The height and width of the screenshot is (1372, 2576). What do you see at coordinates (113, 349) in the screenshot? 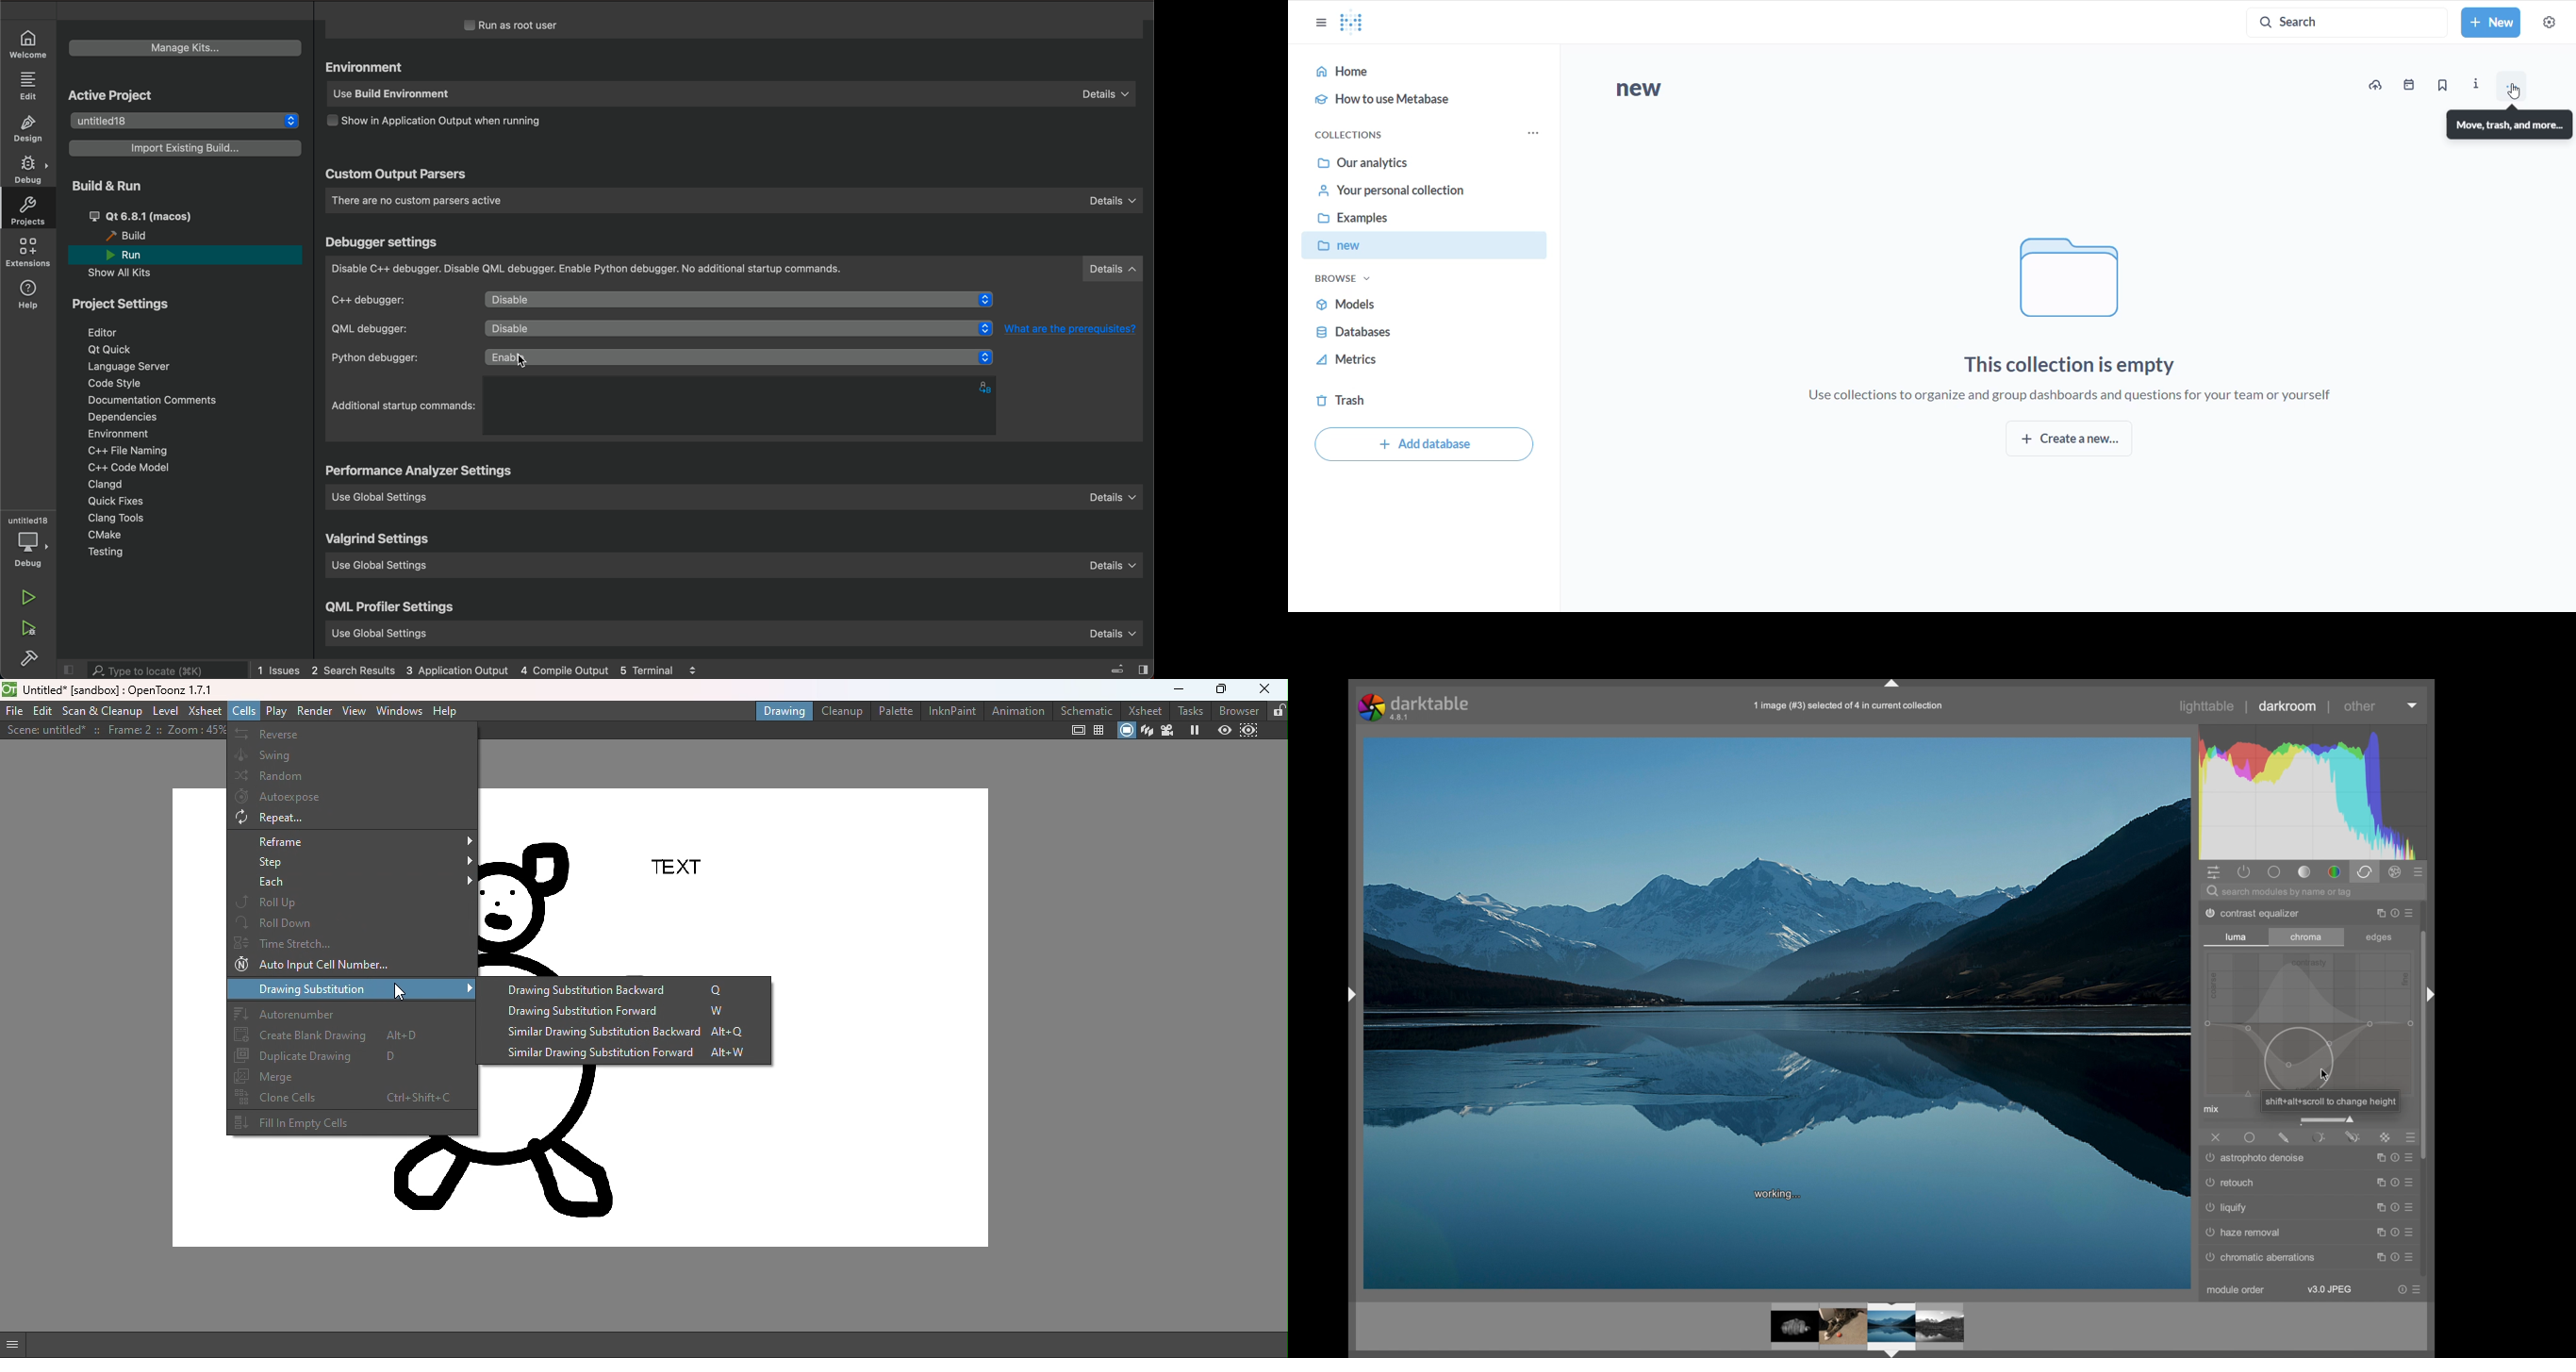
I see `qt ` at bounding box center [113, 349].